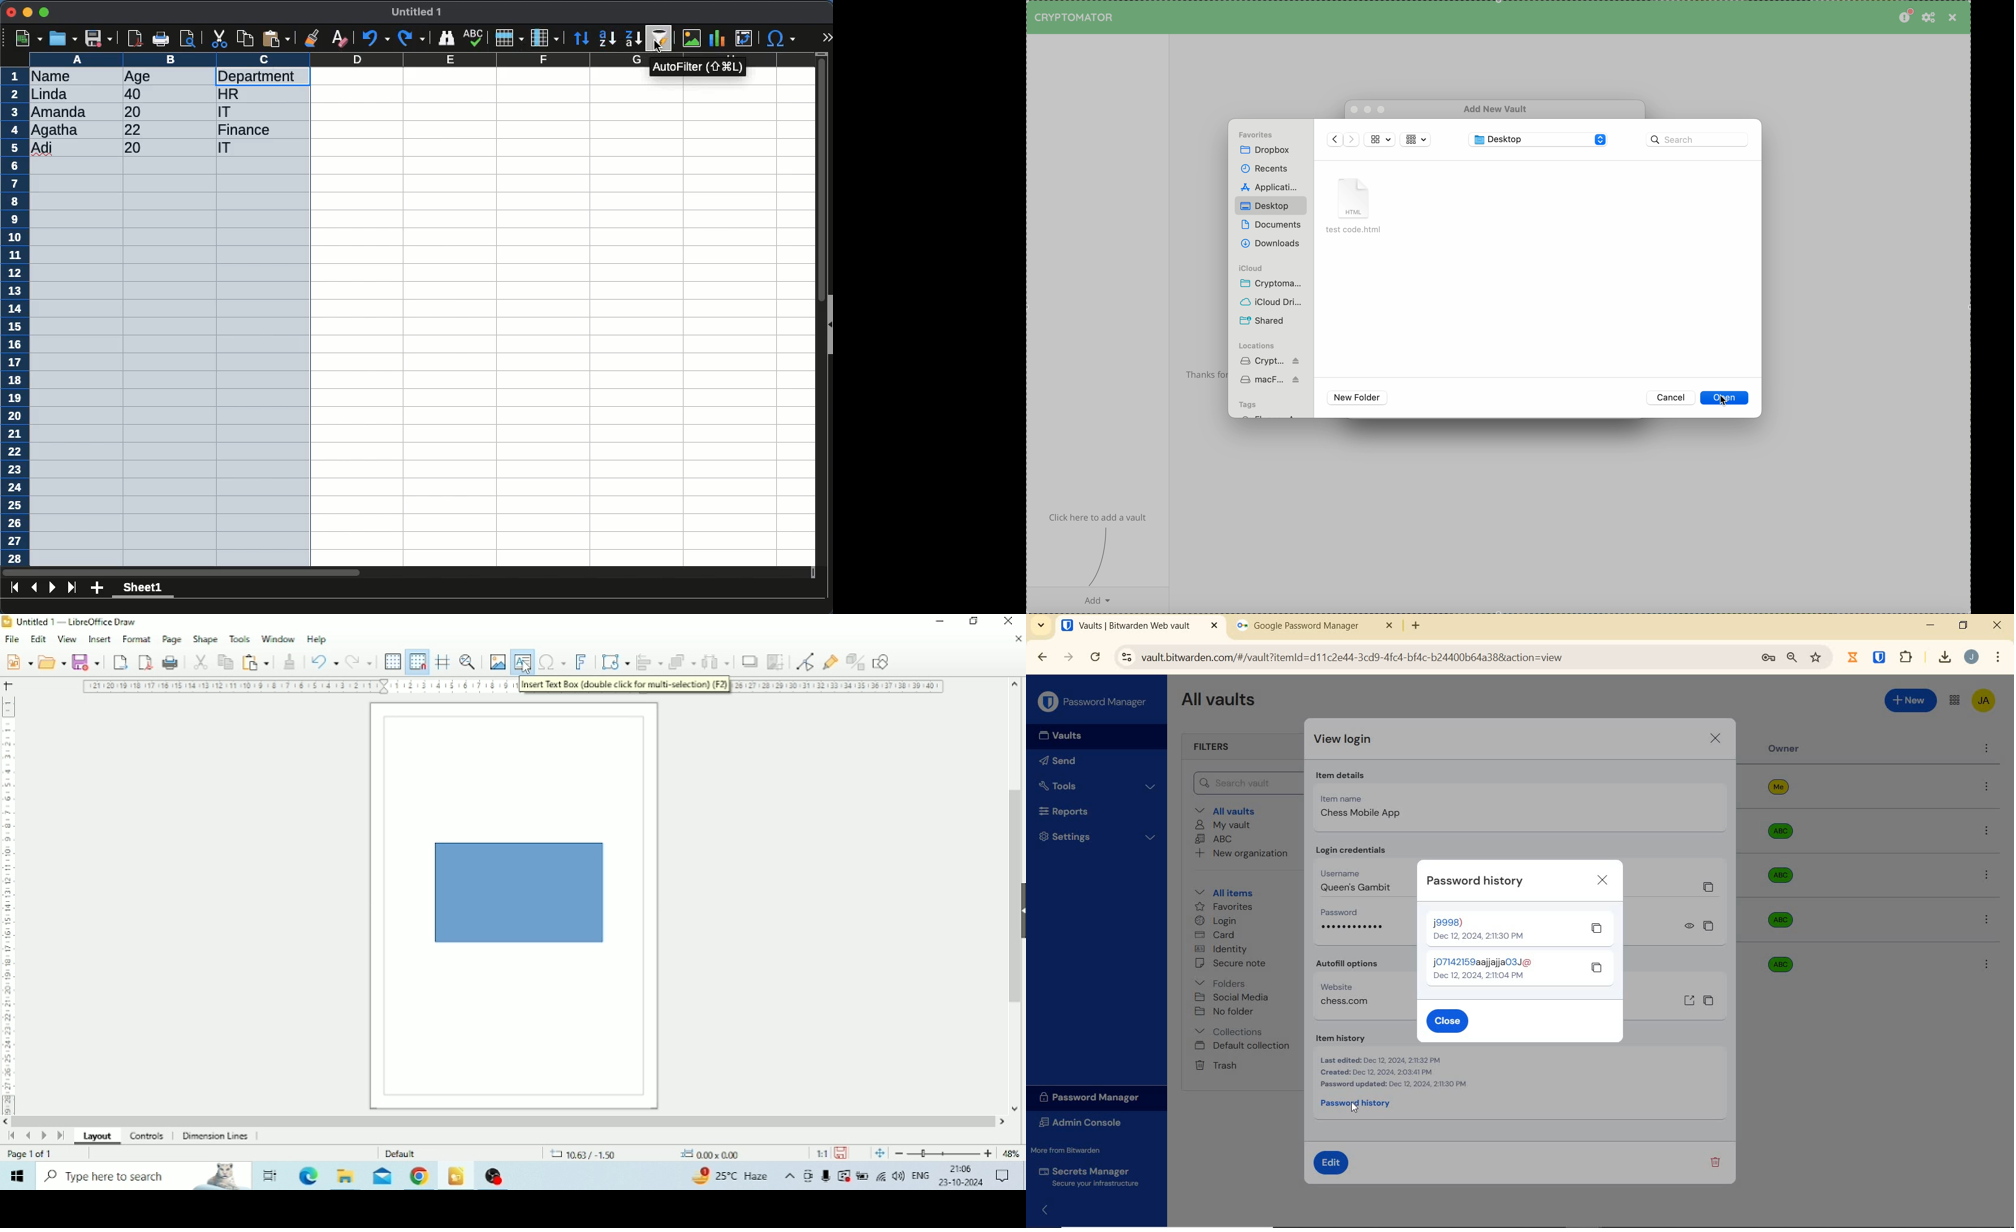  What do you see at coordinates (1700, 140) in the screenshot?
I see `search bar` at bounding box center [1700, 140].